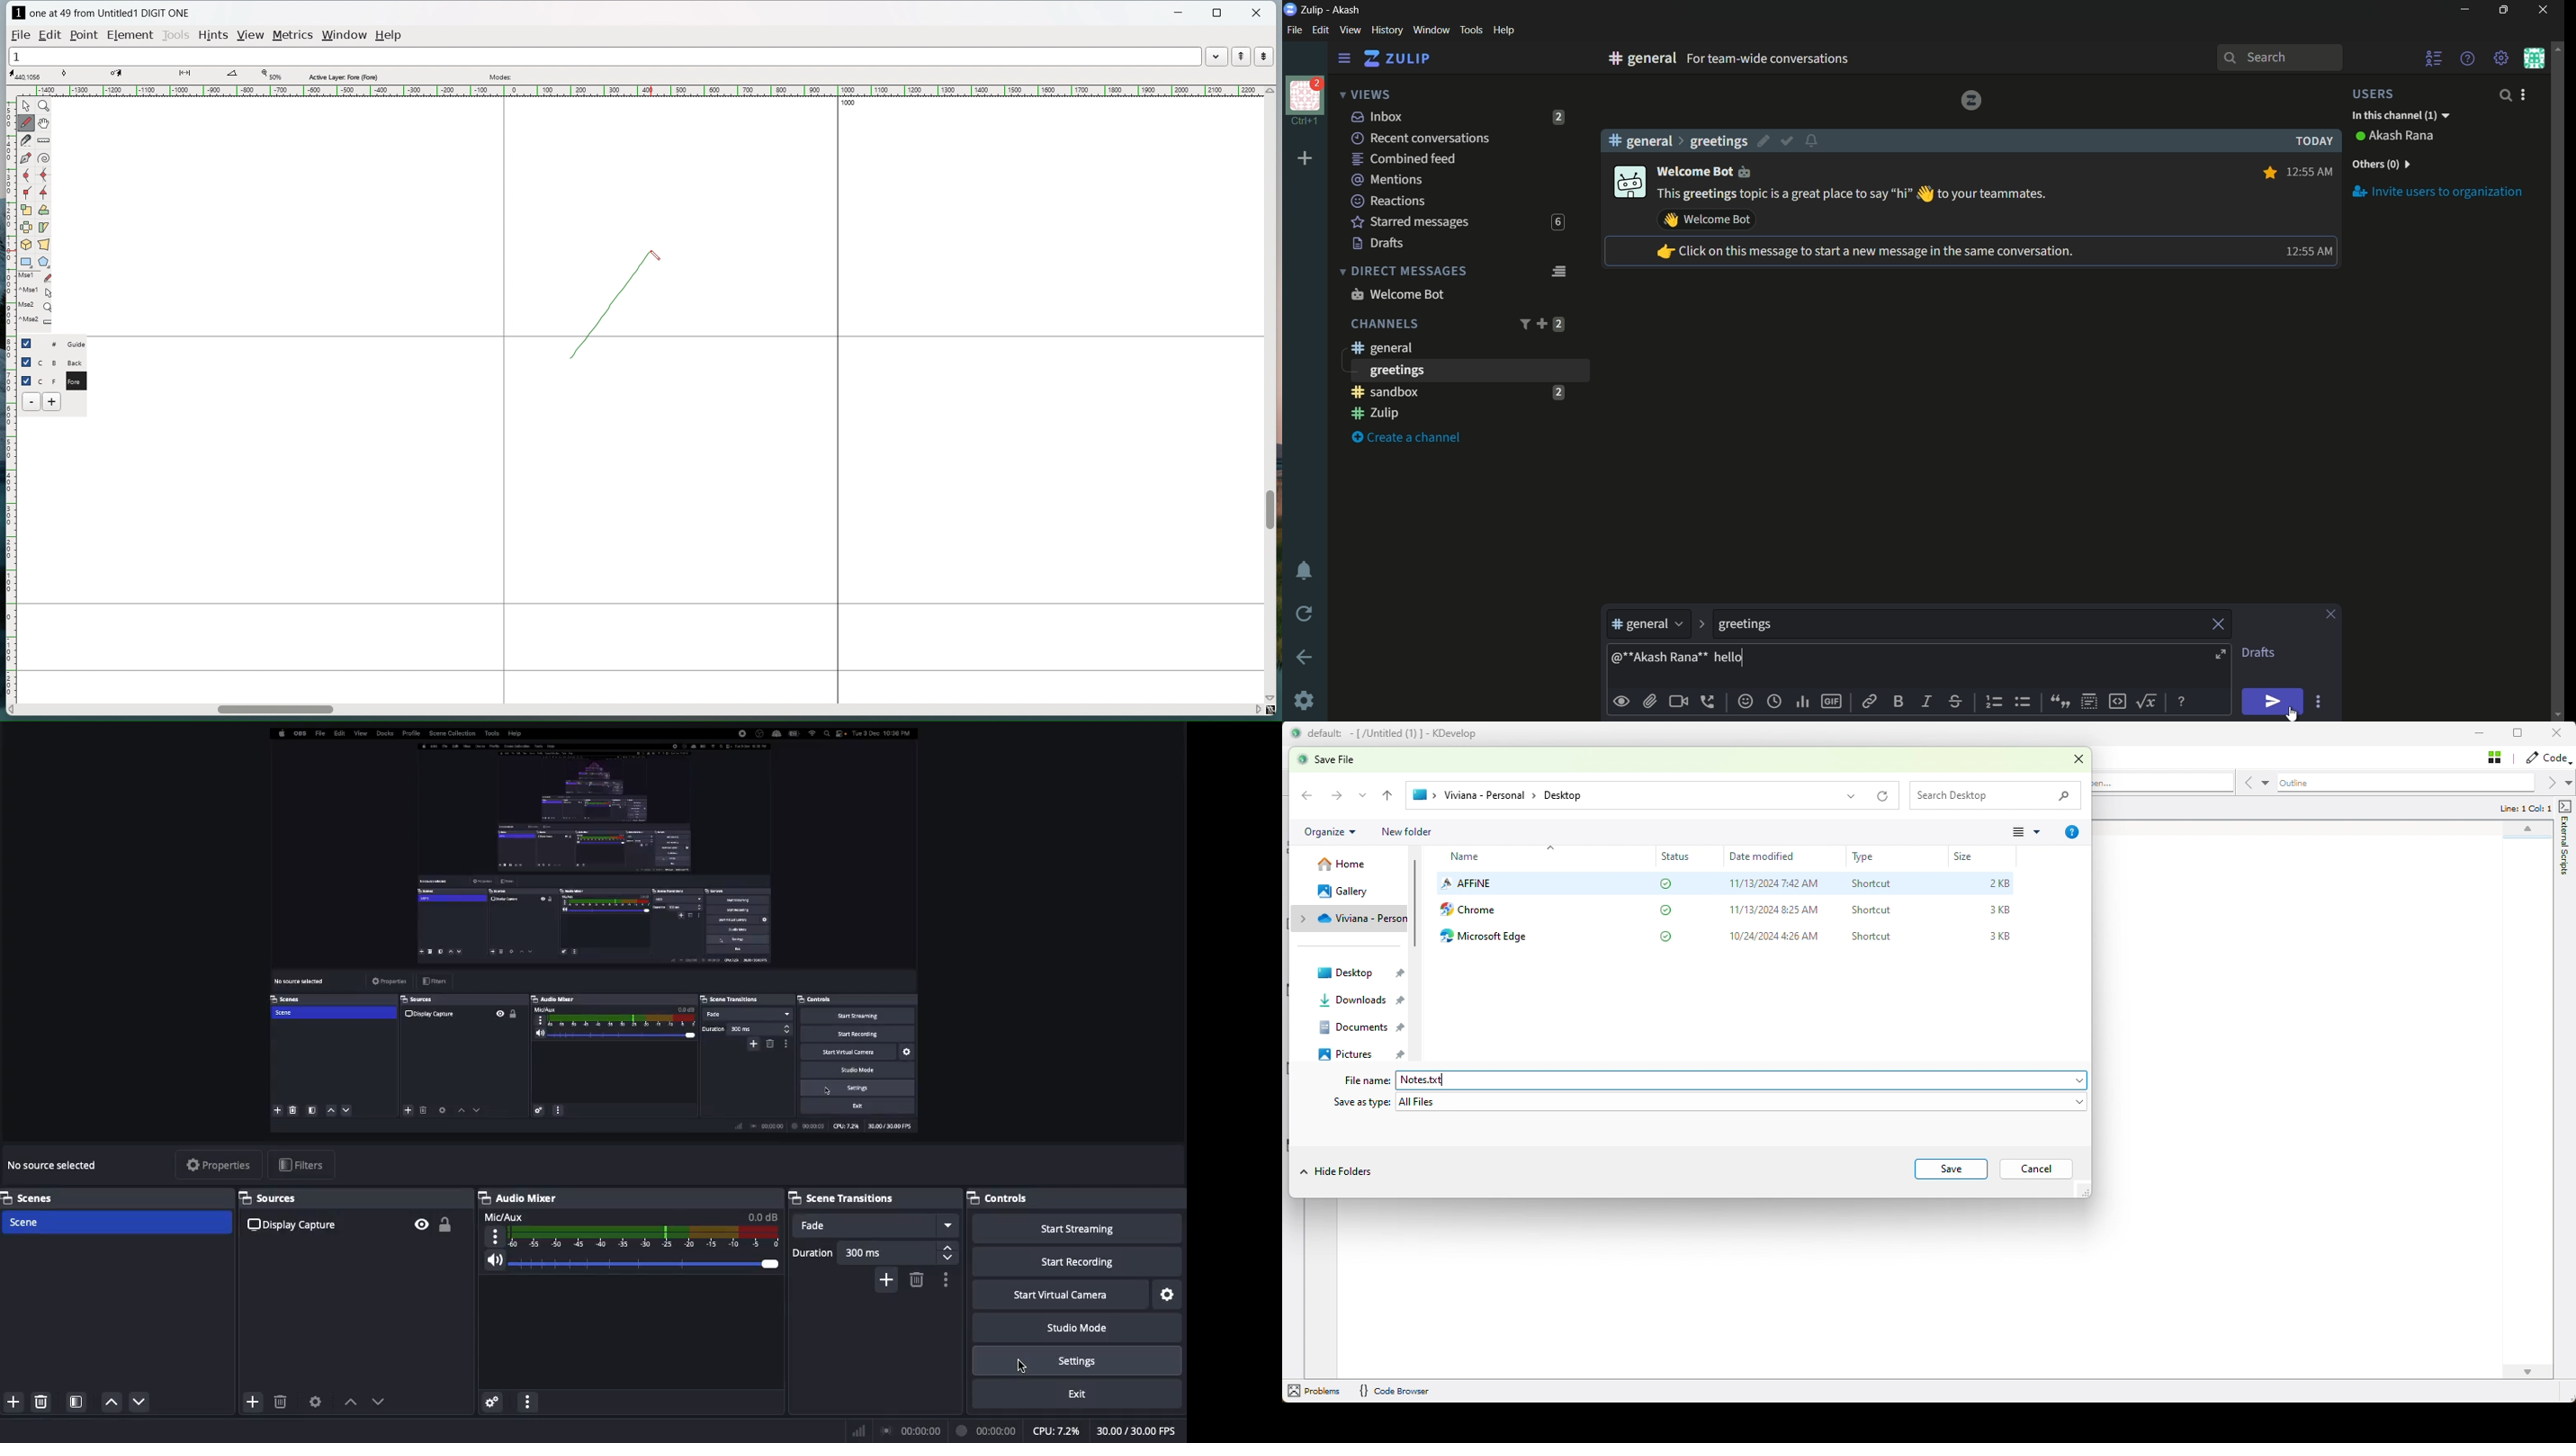  Describe the element at coordinates (2382, 94) in the screenshot. I see `users` at that location.